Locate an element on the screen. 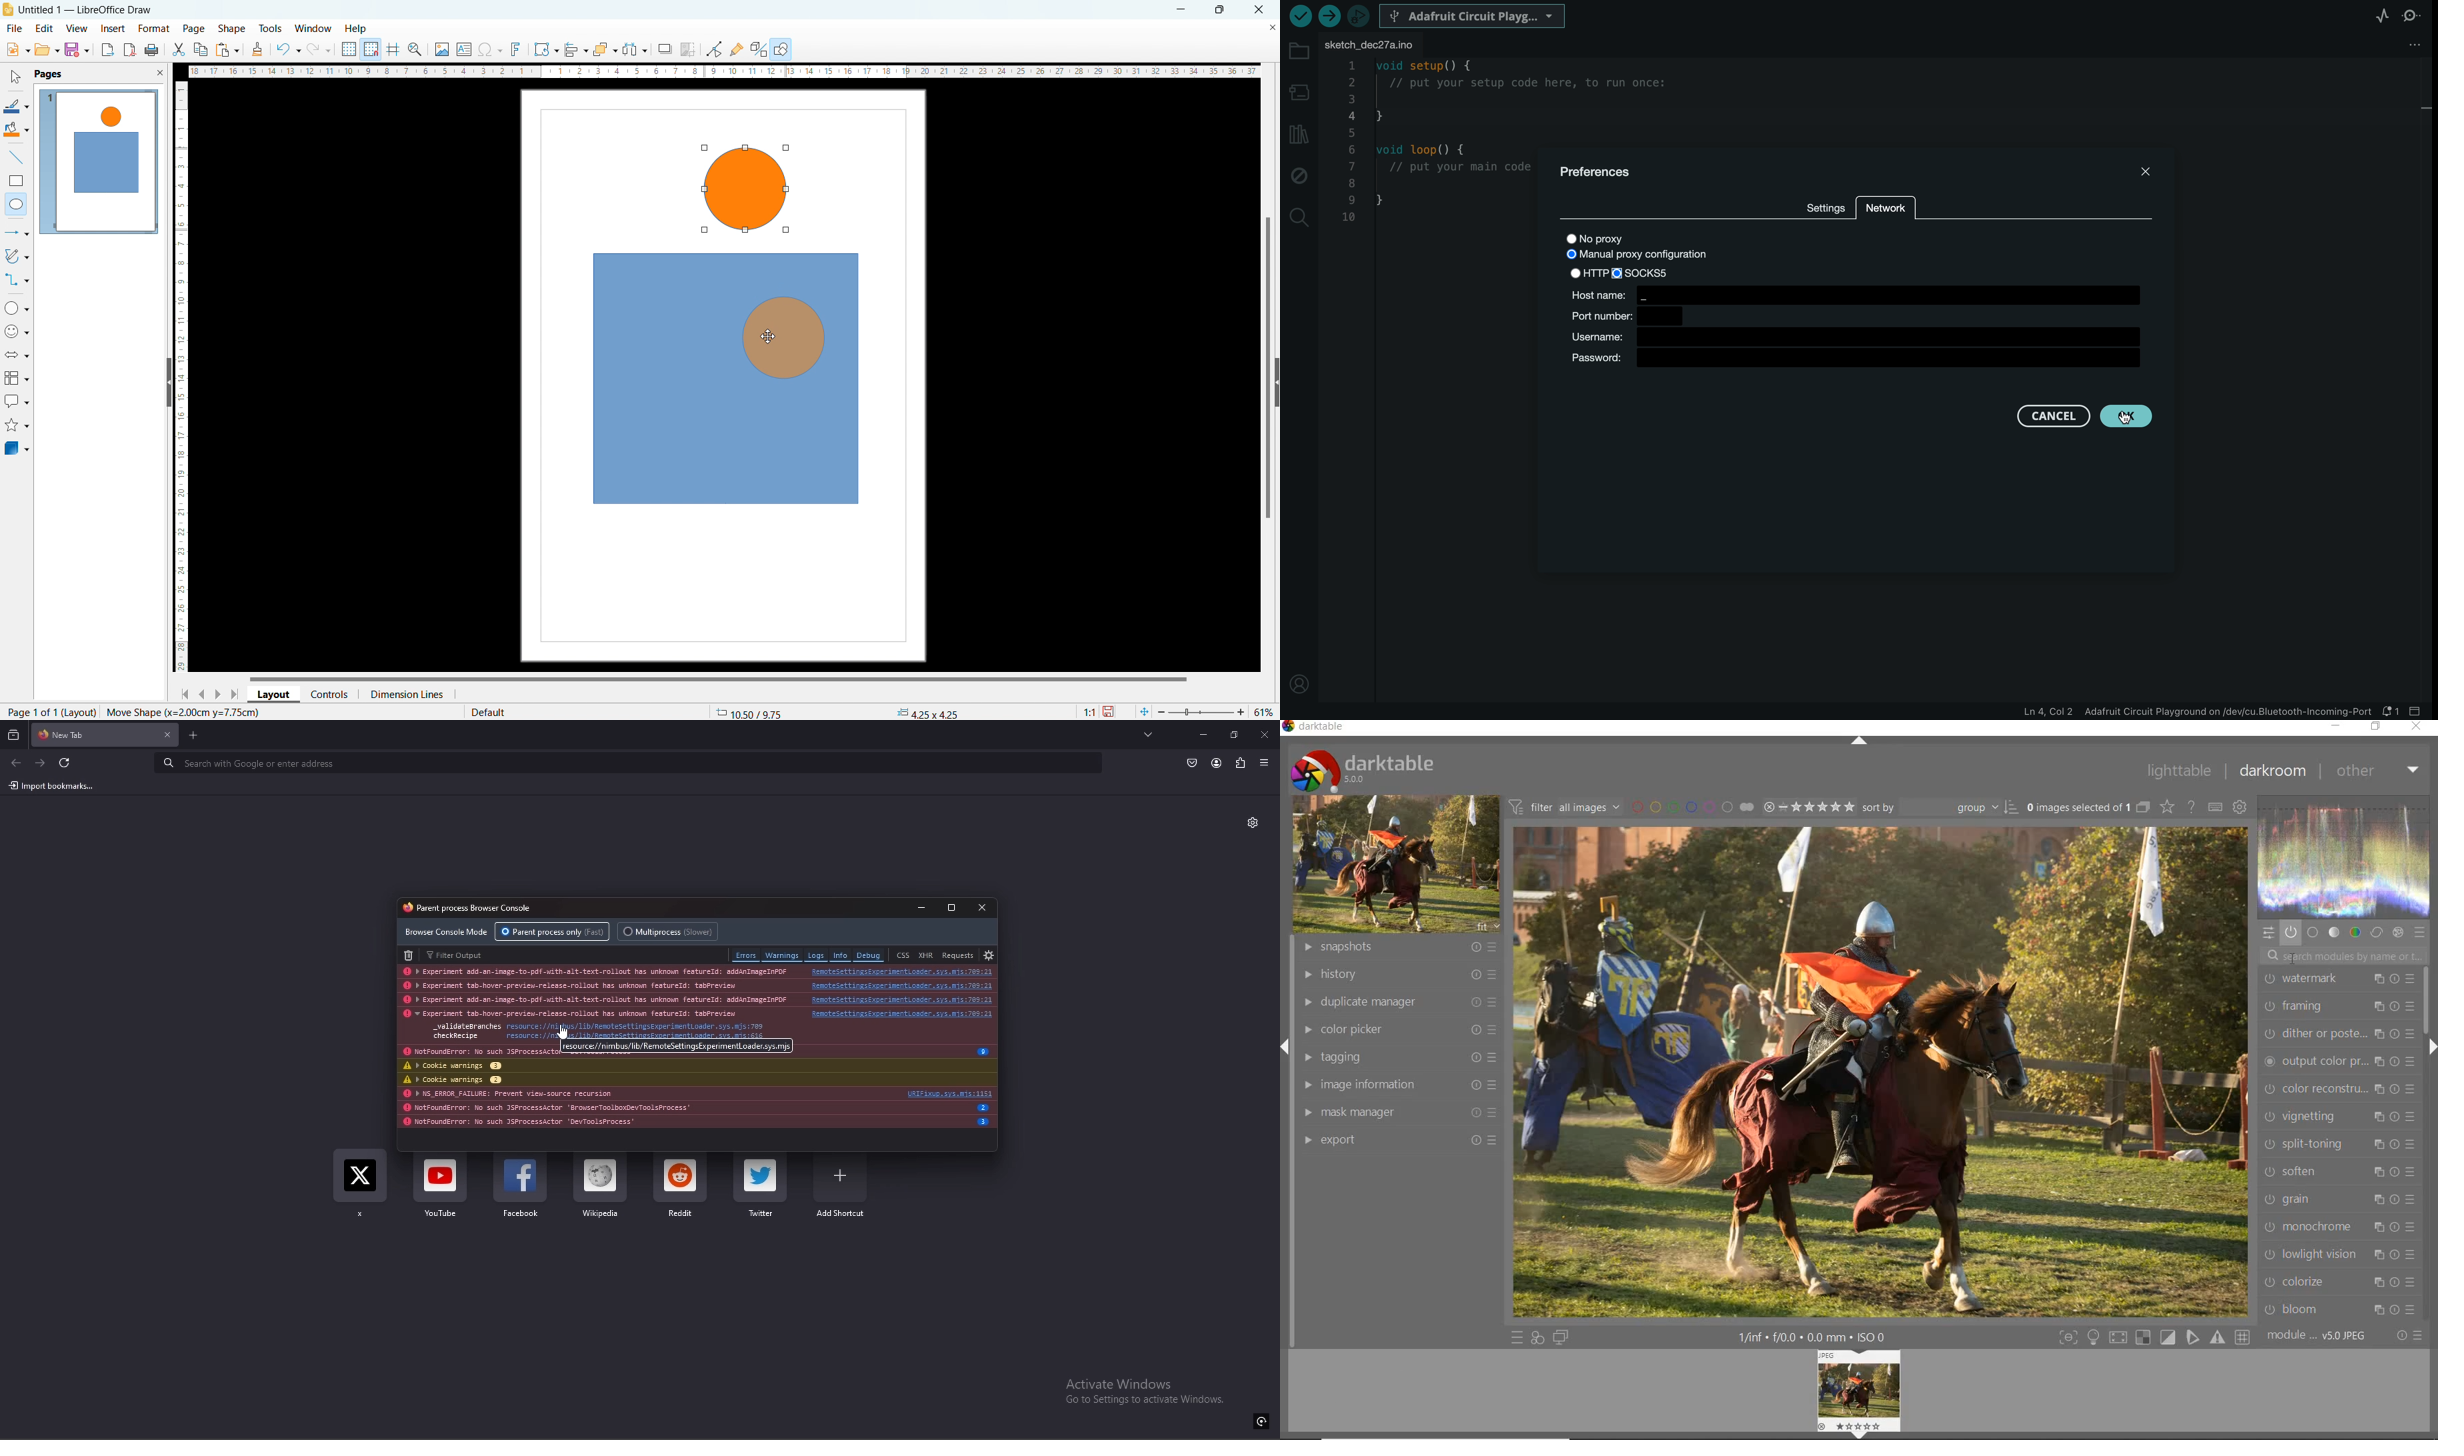 This screenshot has width=2464, height=1456. logo is located at coordinates (8, 9).